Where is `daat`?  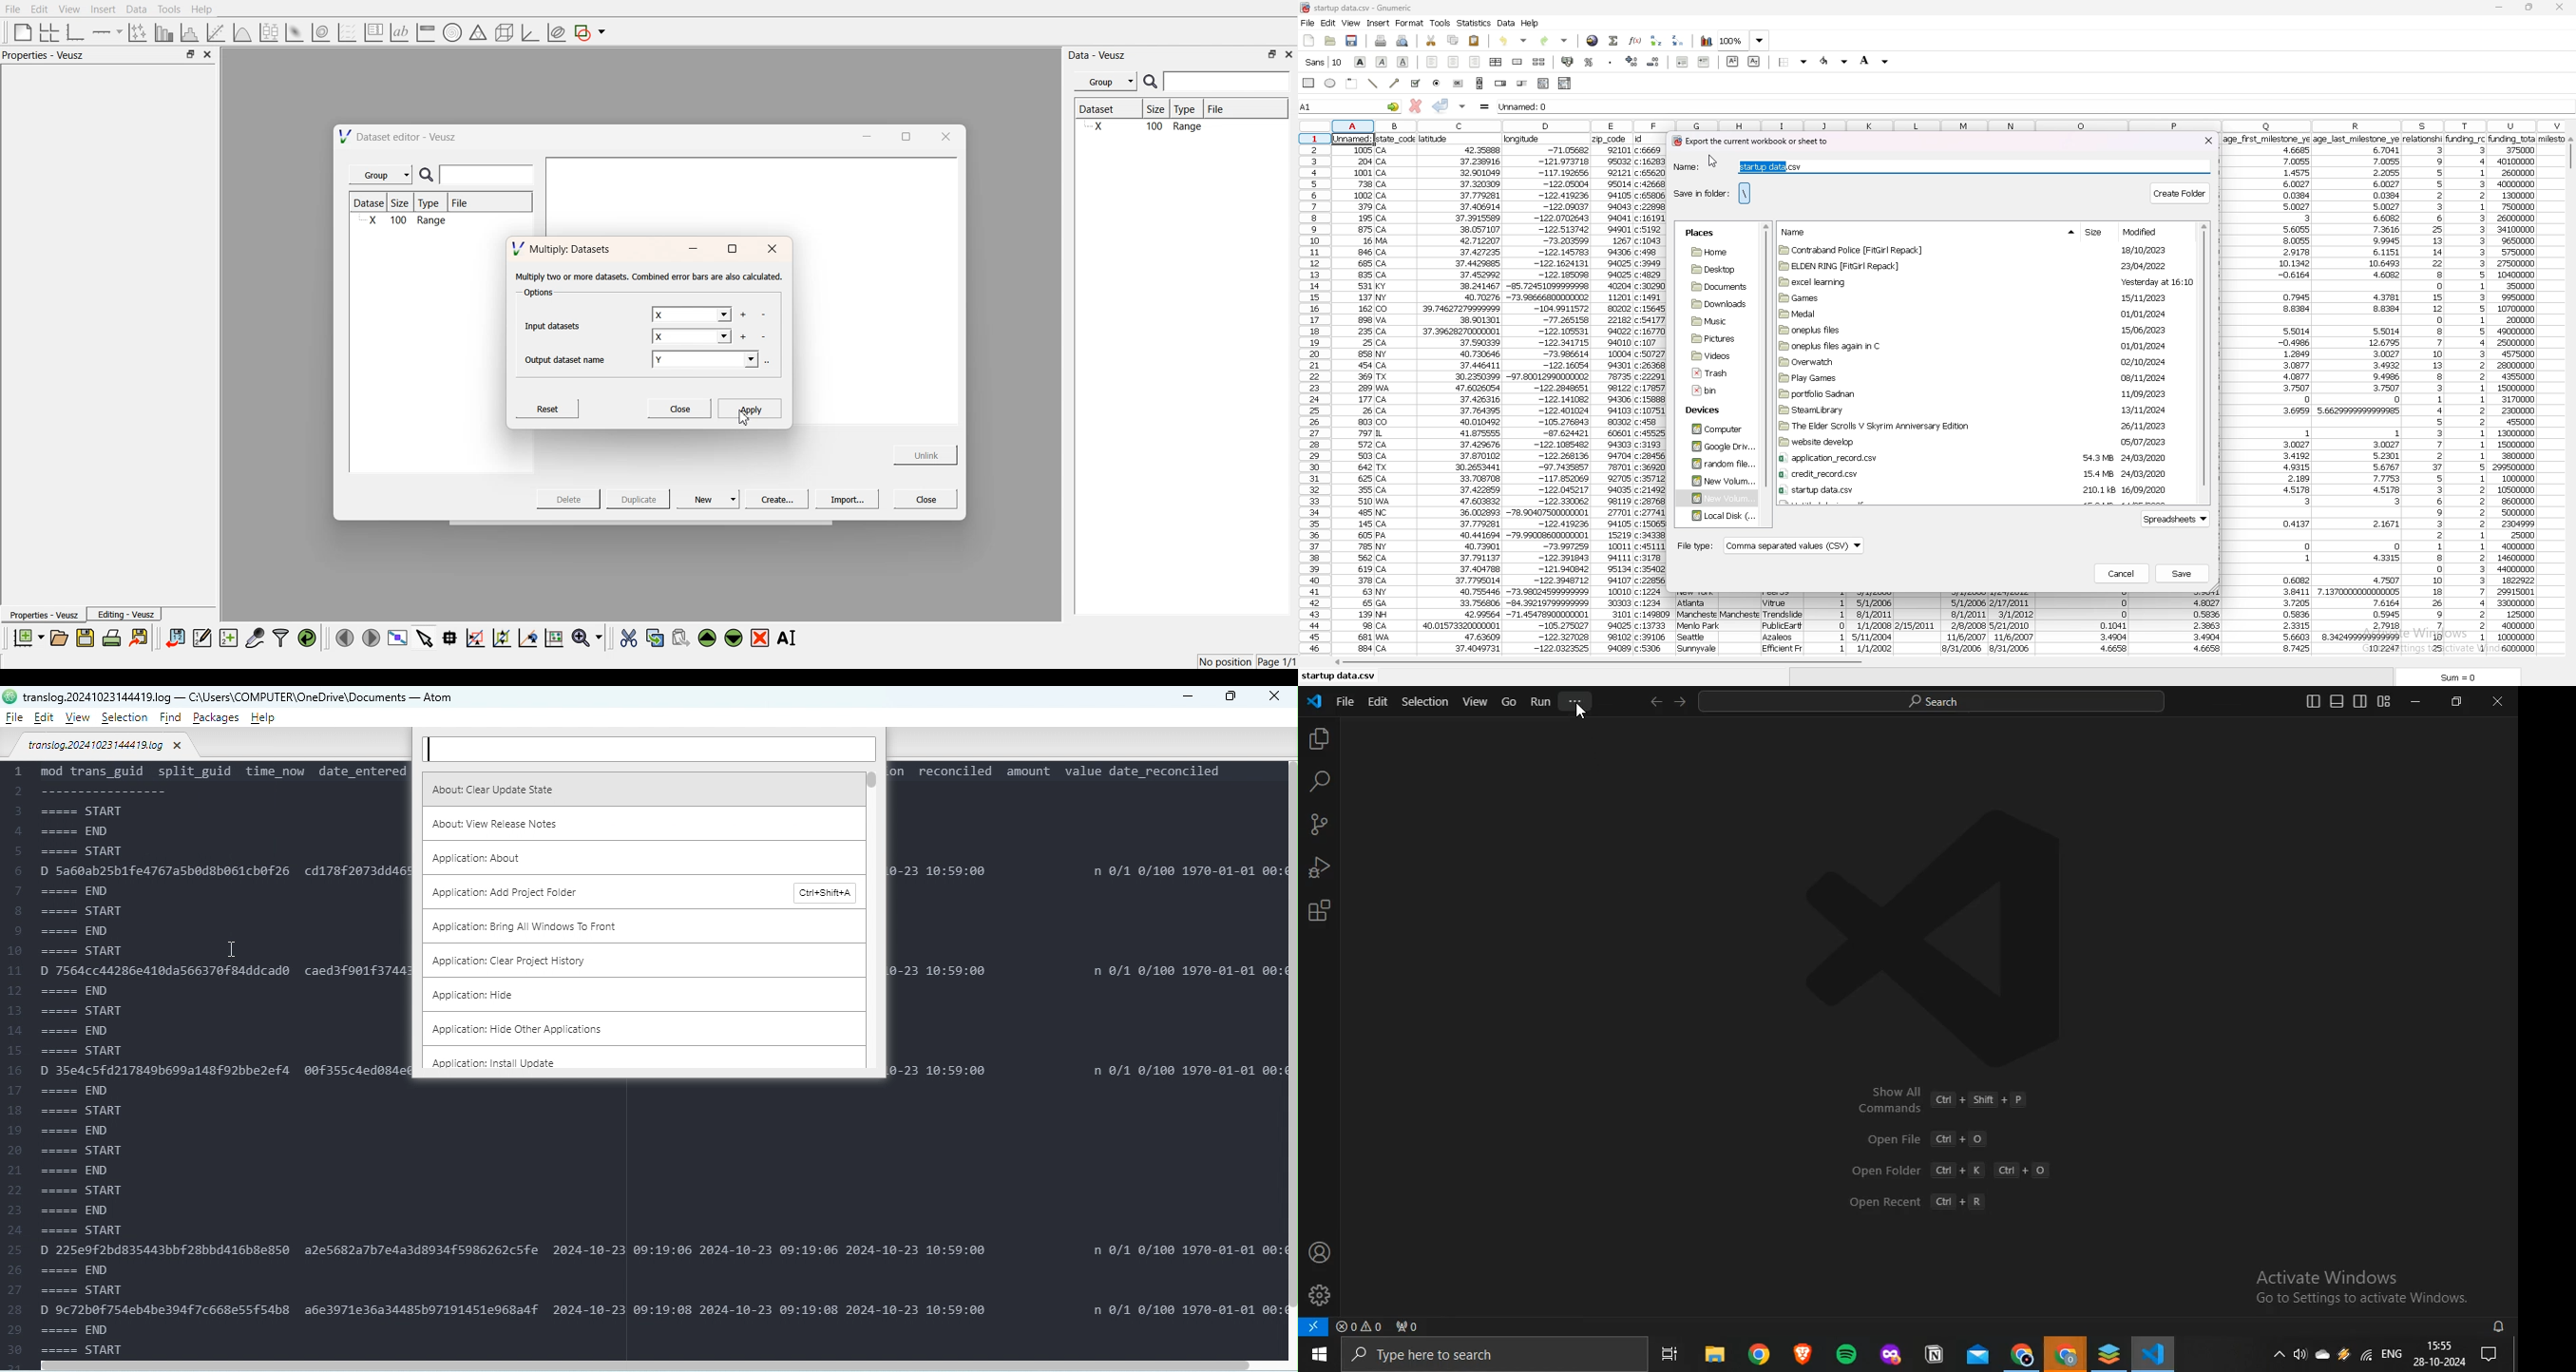
daat is located at coordinates (1651, 394).